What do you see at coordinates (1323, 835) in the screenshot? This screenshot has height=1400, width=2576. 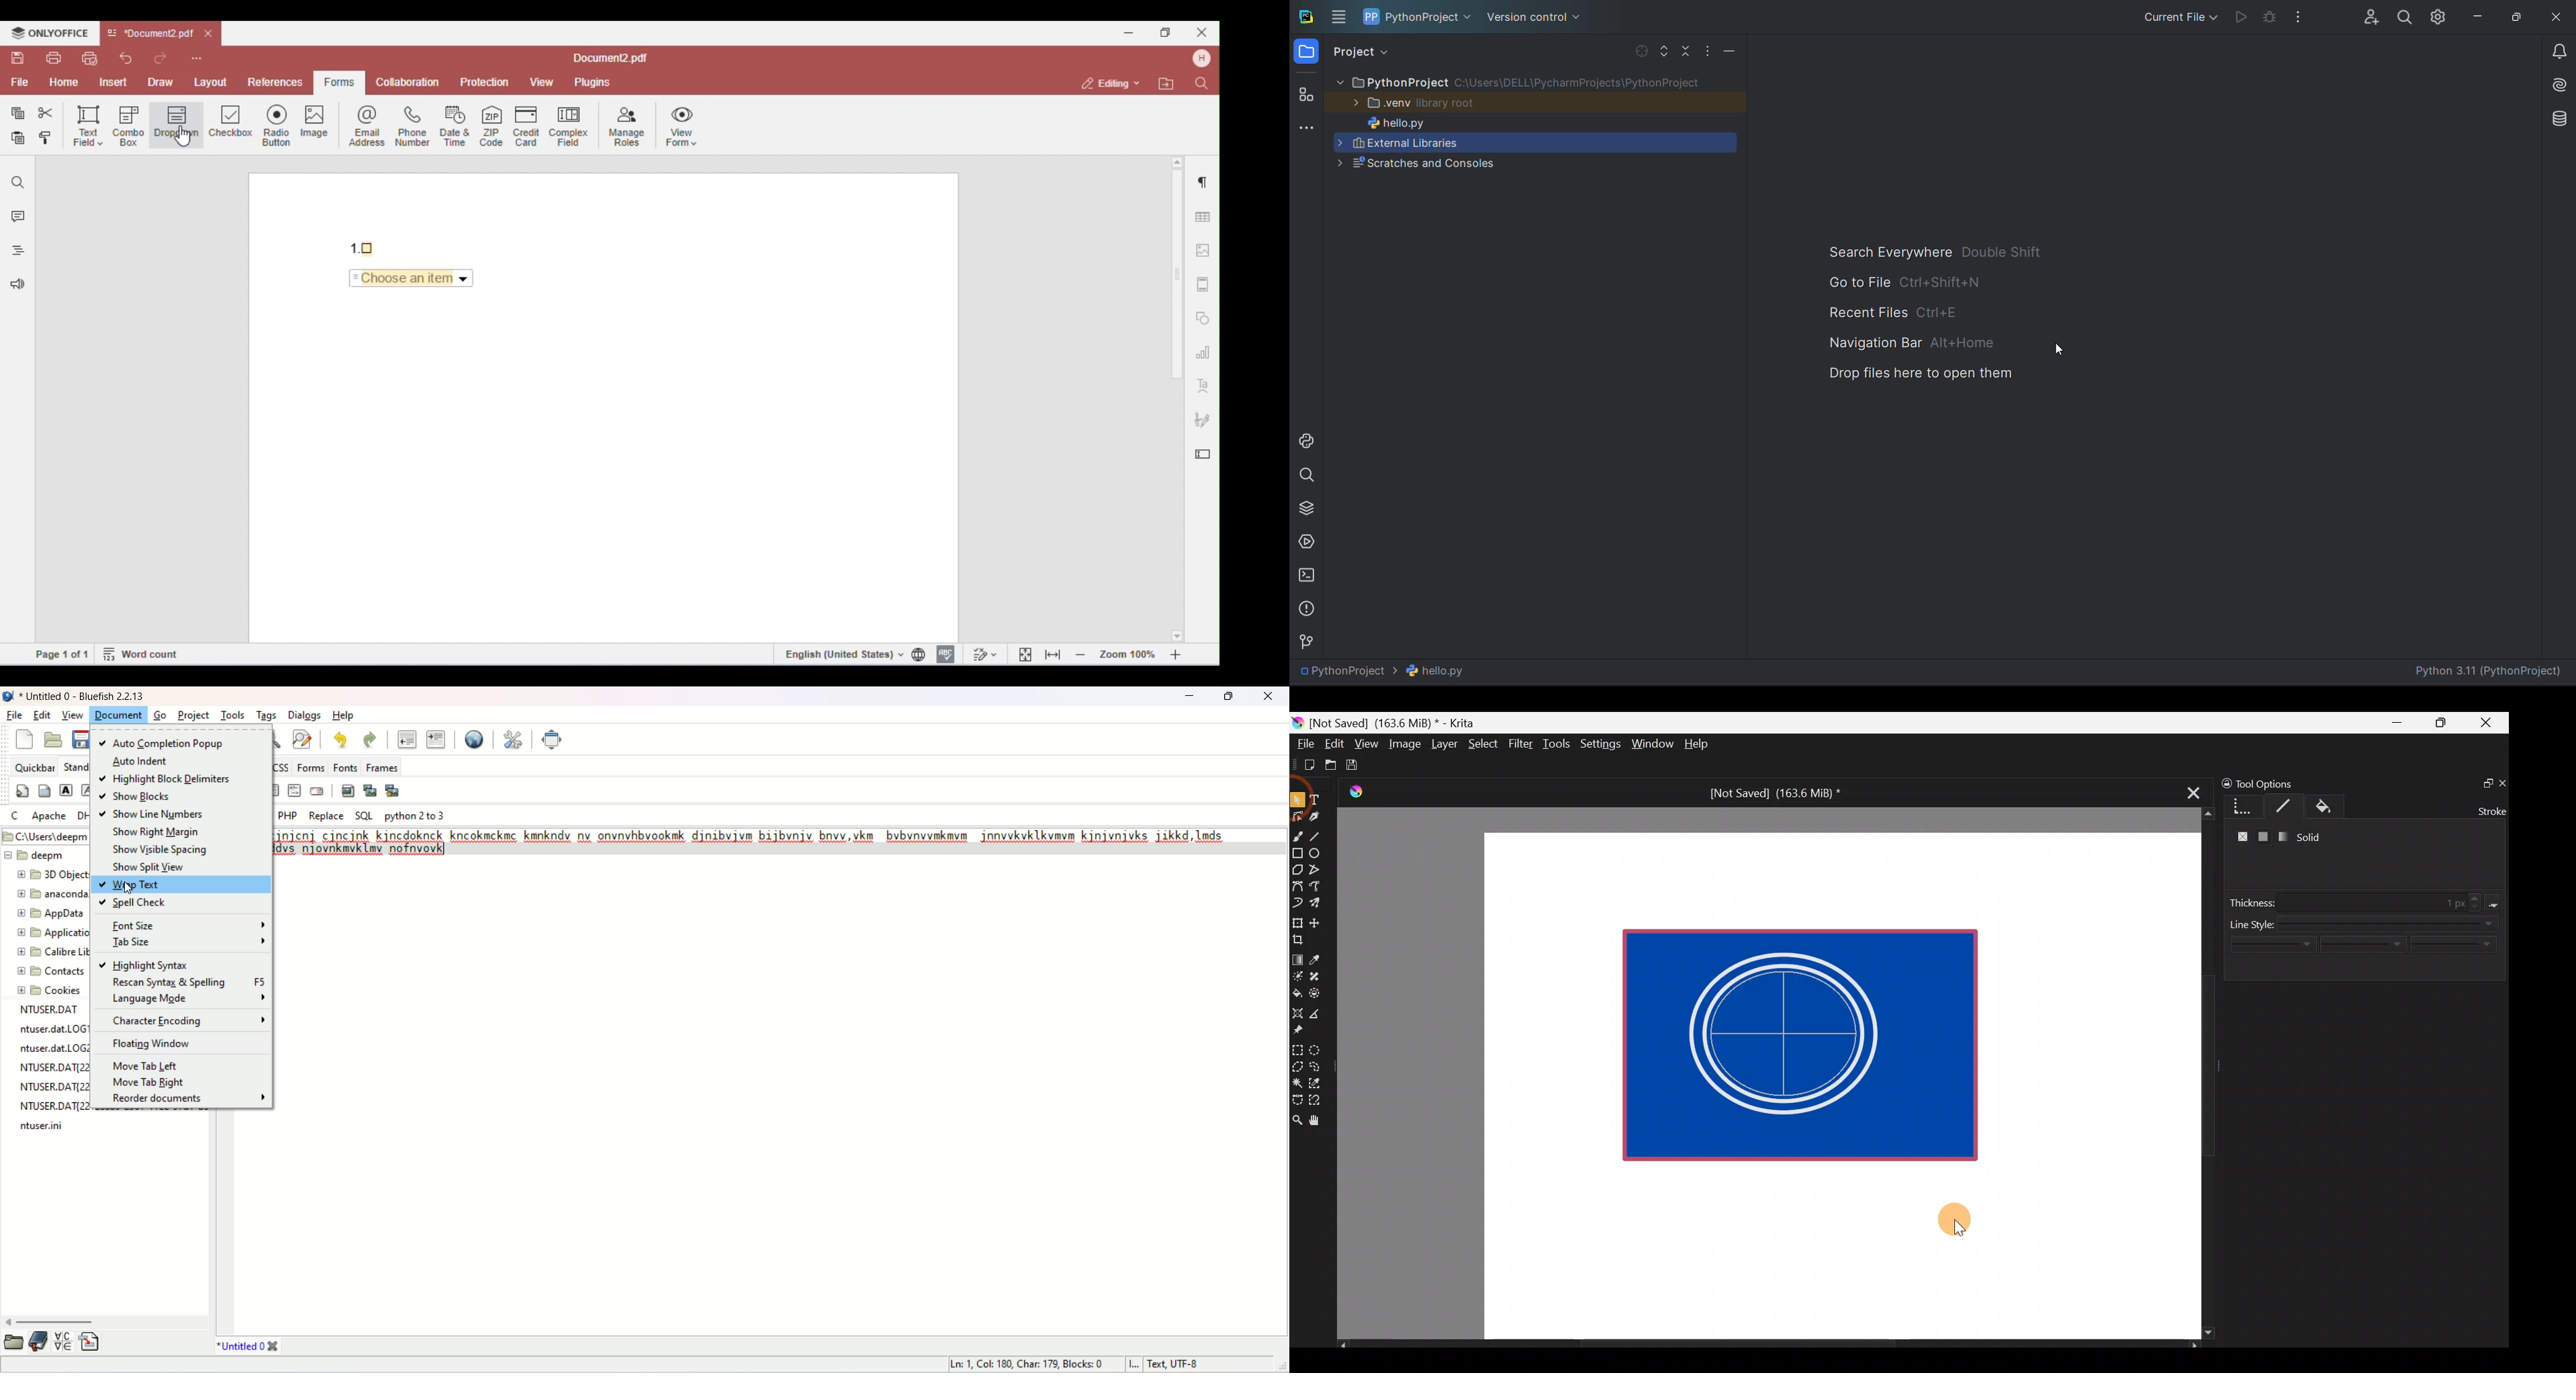 I see `Line tool` at bounding box center [1323, 835].